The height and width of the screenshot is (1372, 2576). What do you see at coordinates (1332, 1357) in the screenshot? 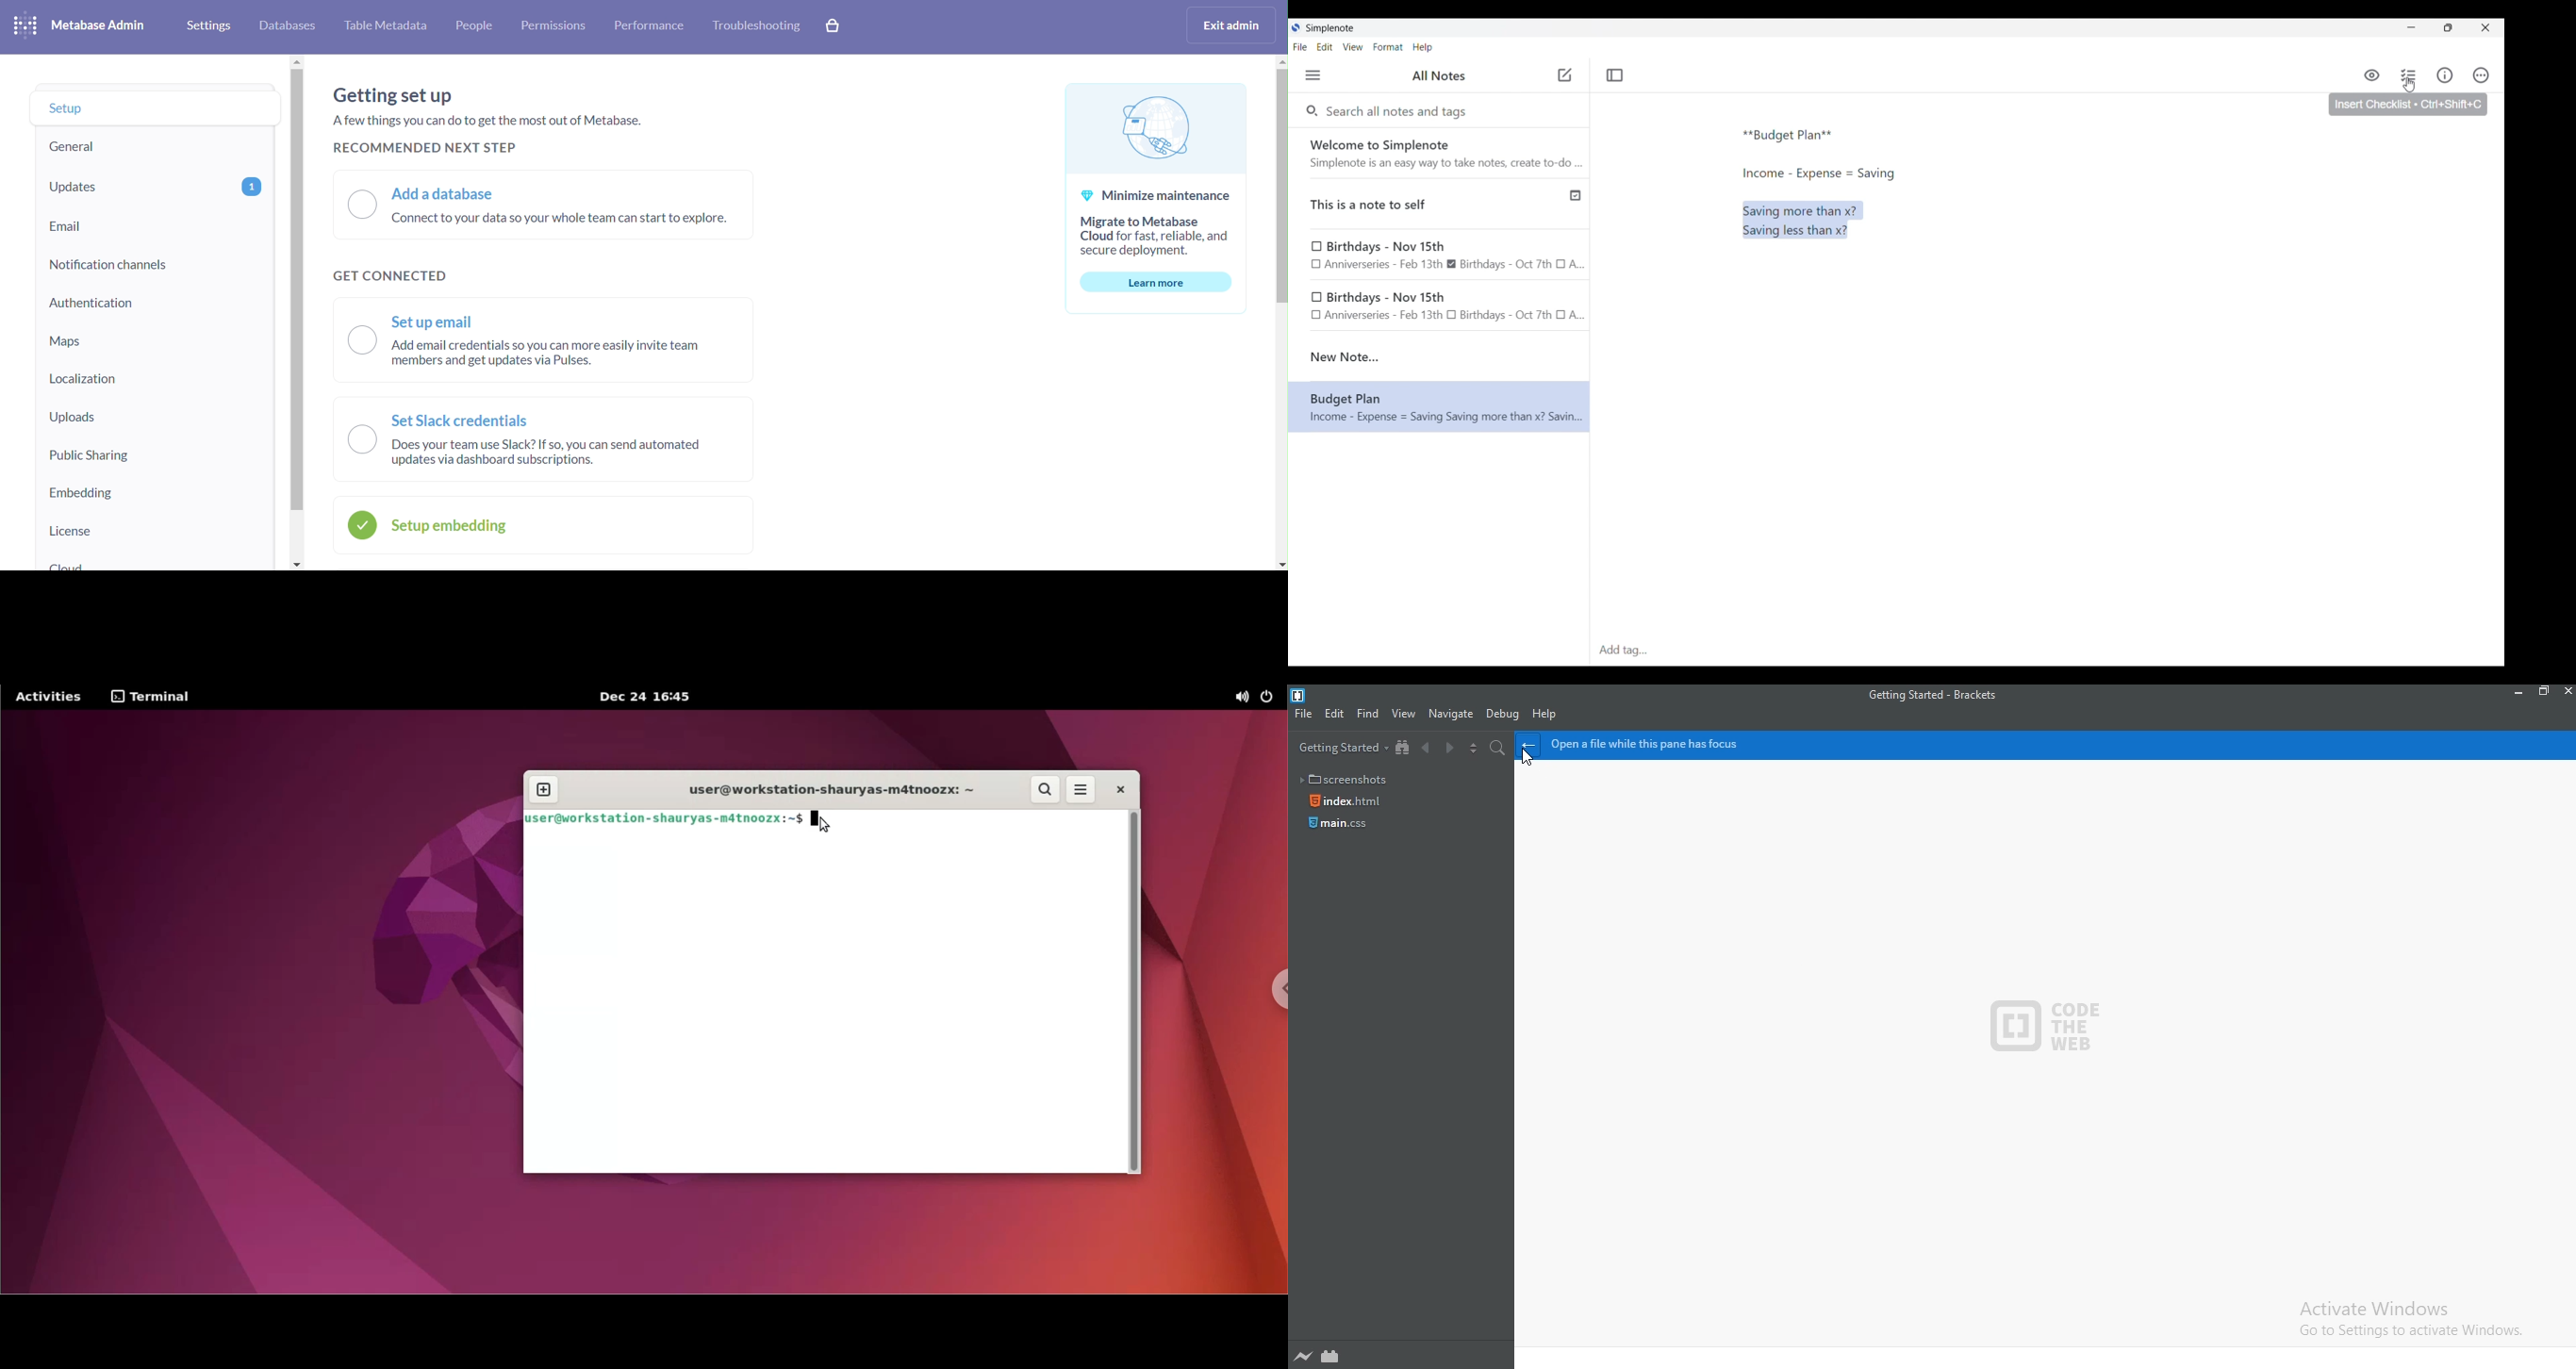
I see `Extension Manager` at bounding box center [1332, 1357].